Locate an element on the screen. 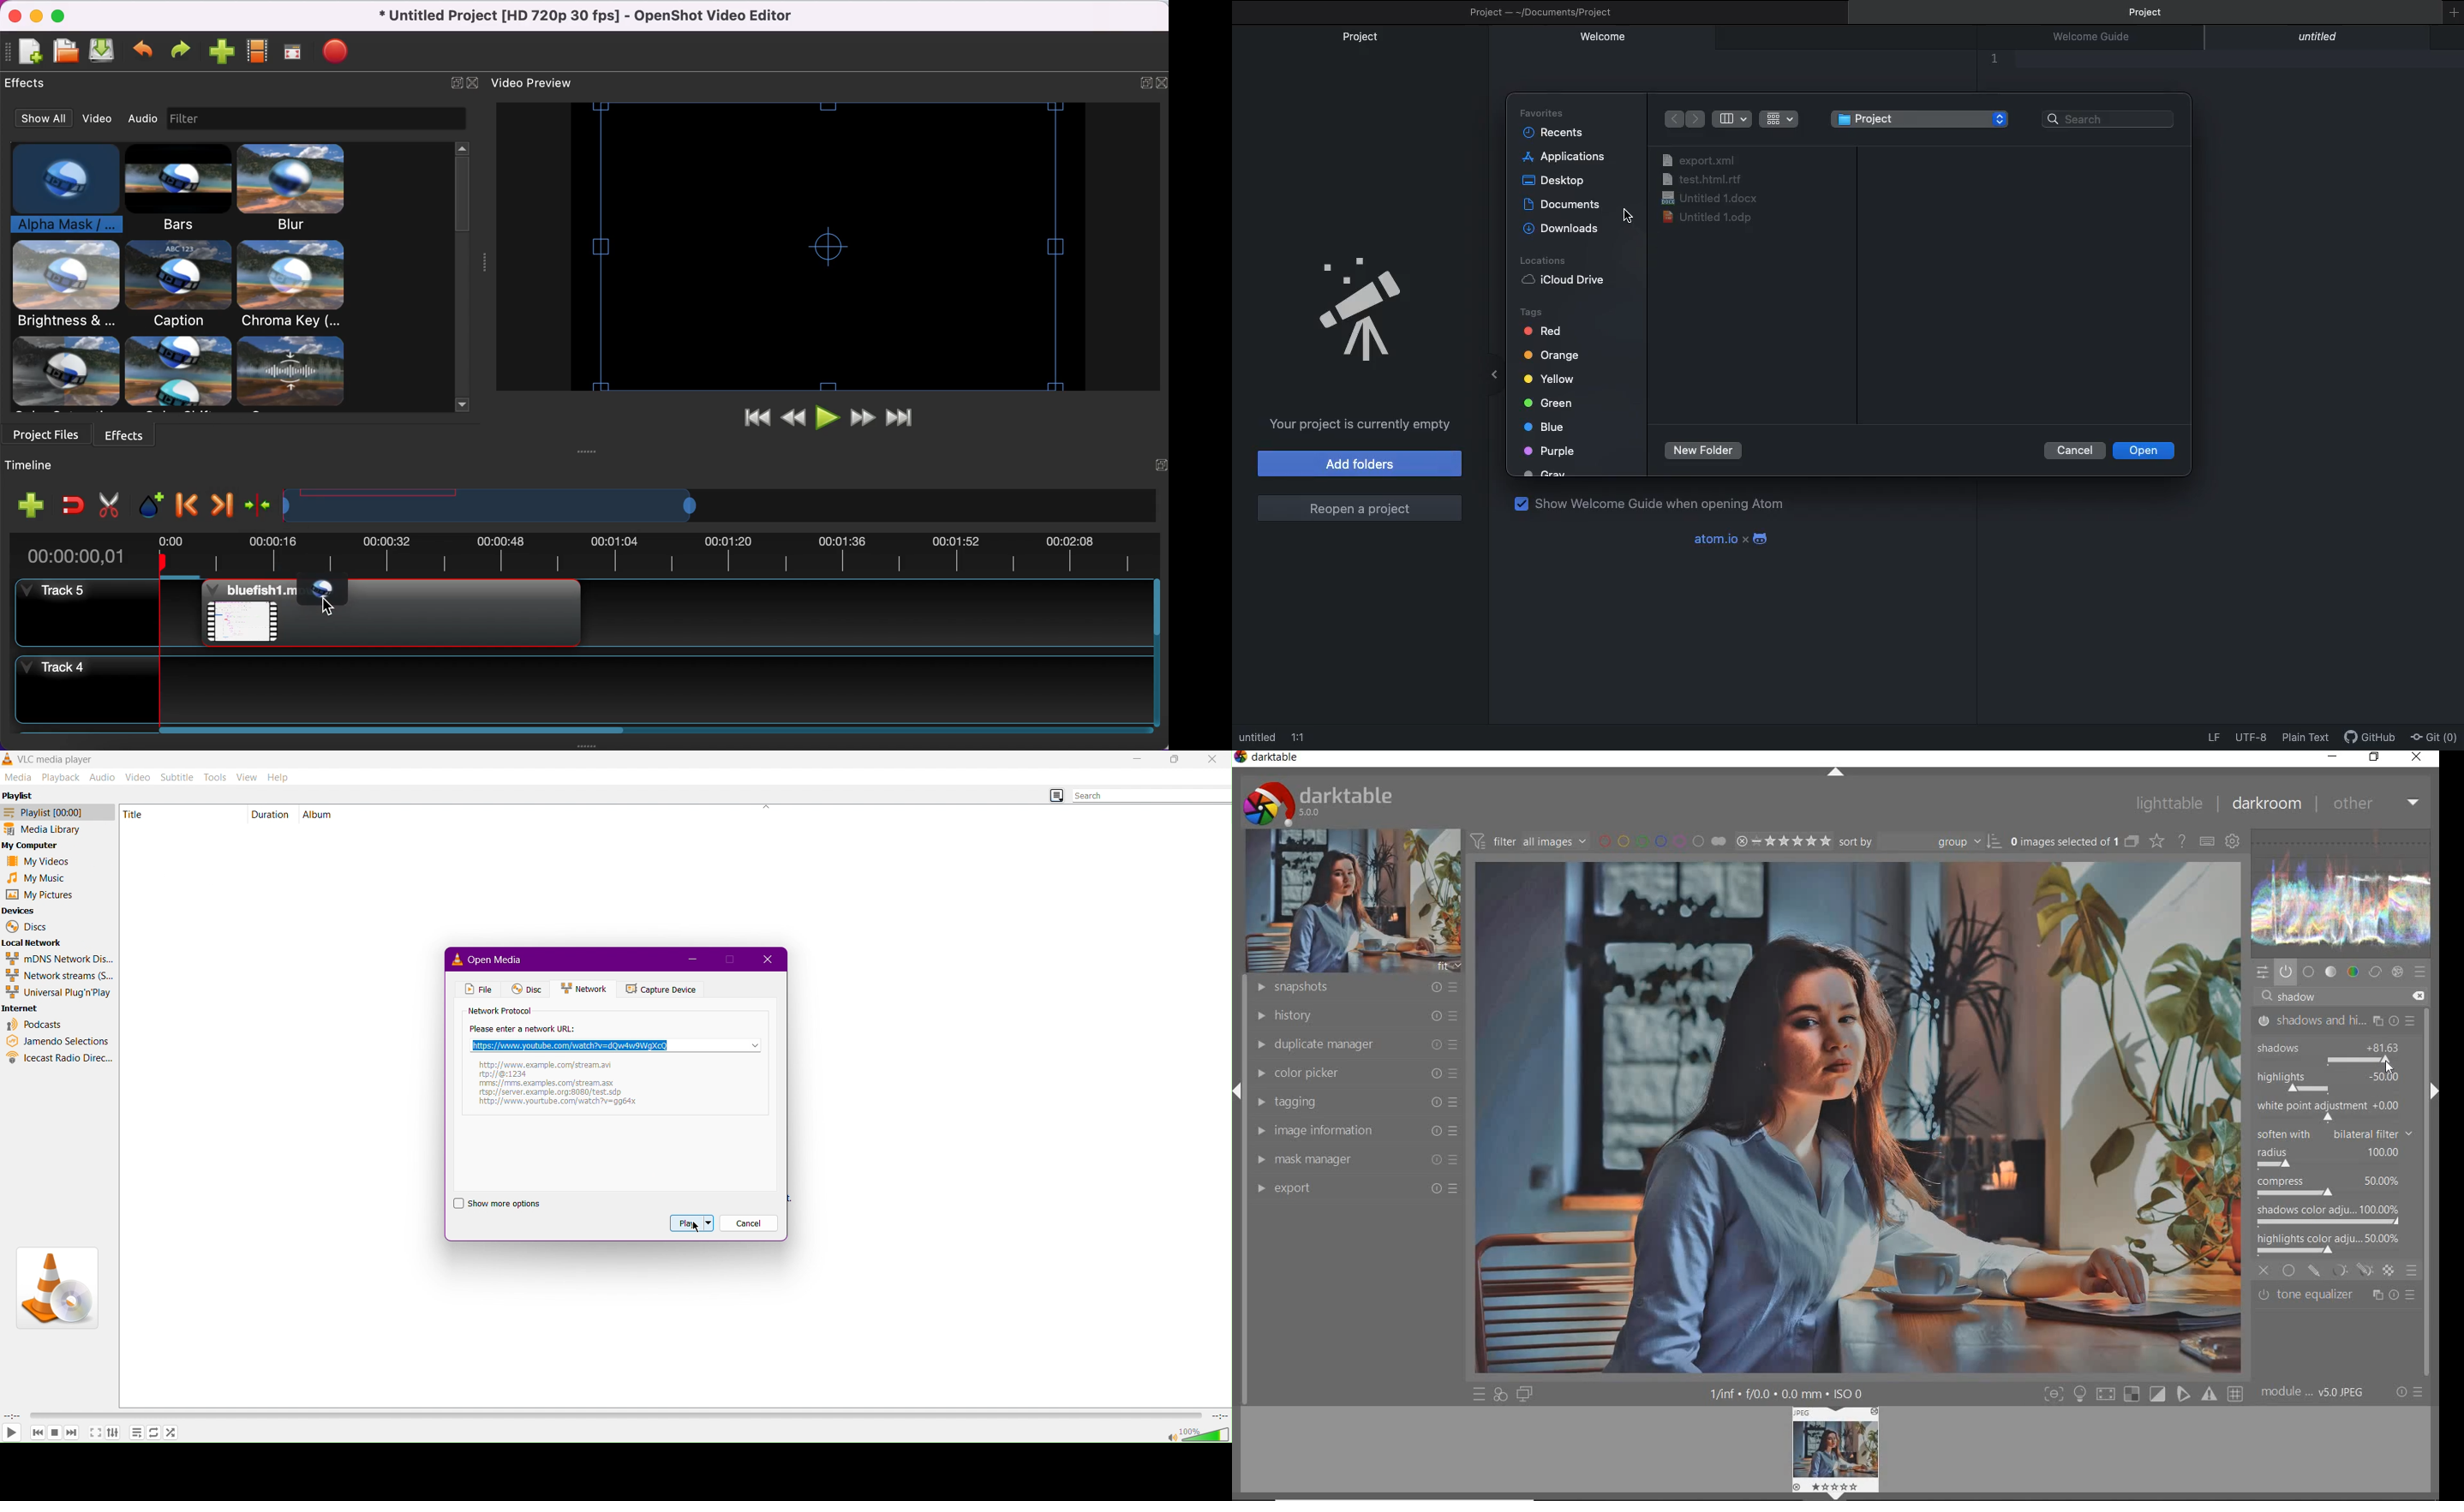  show only active modules is located at coordinates (2287, 971).